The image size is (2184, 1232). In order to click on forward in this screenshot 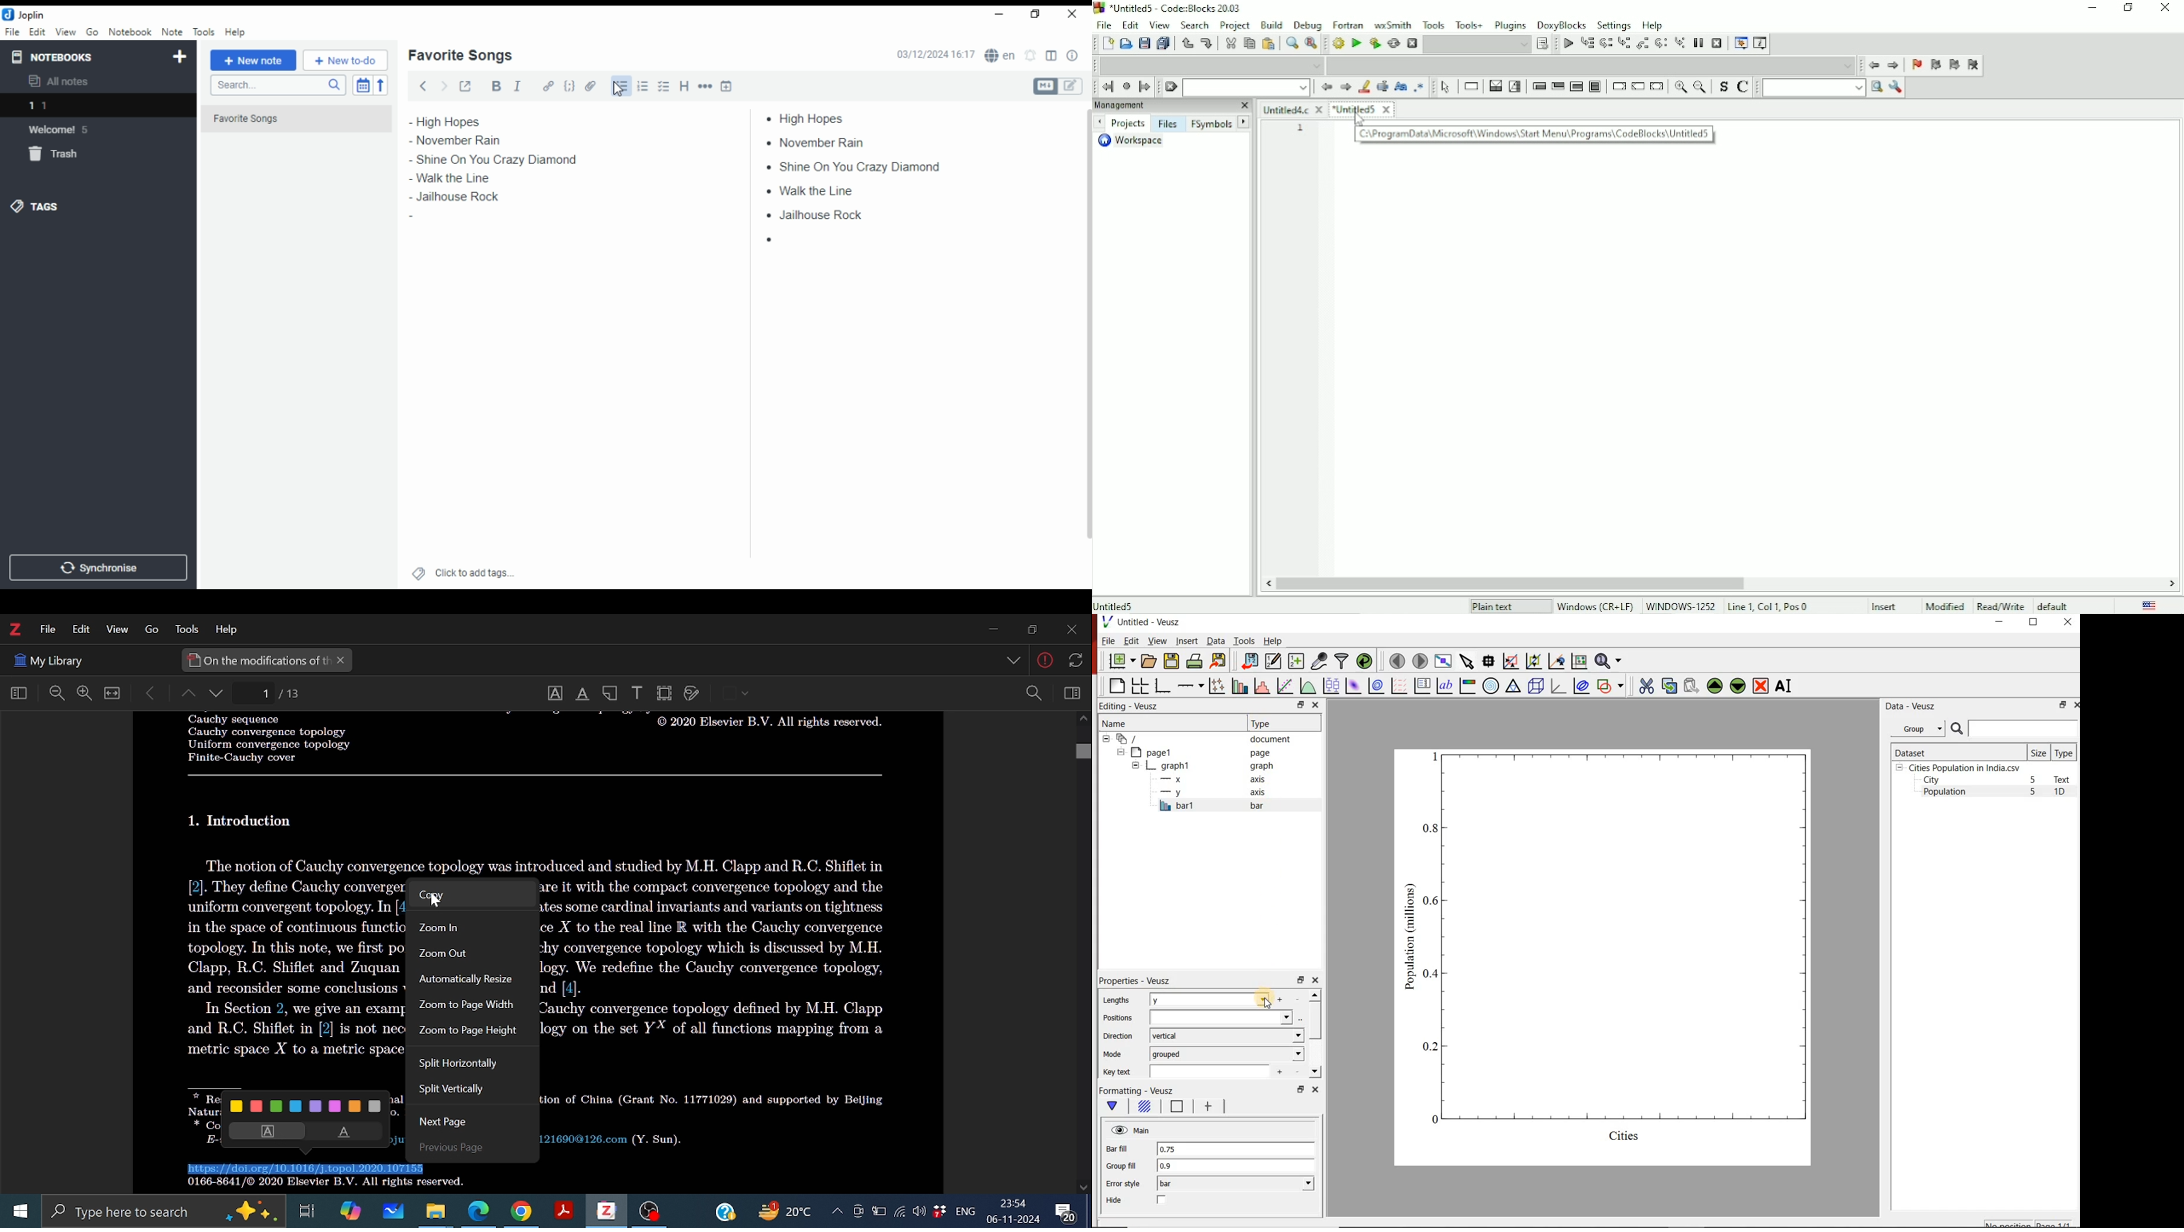, I will do `click(444, 84)`.